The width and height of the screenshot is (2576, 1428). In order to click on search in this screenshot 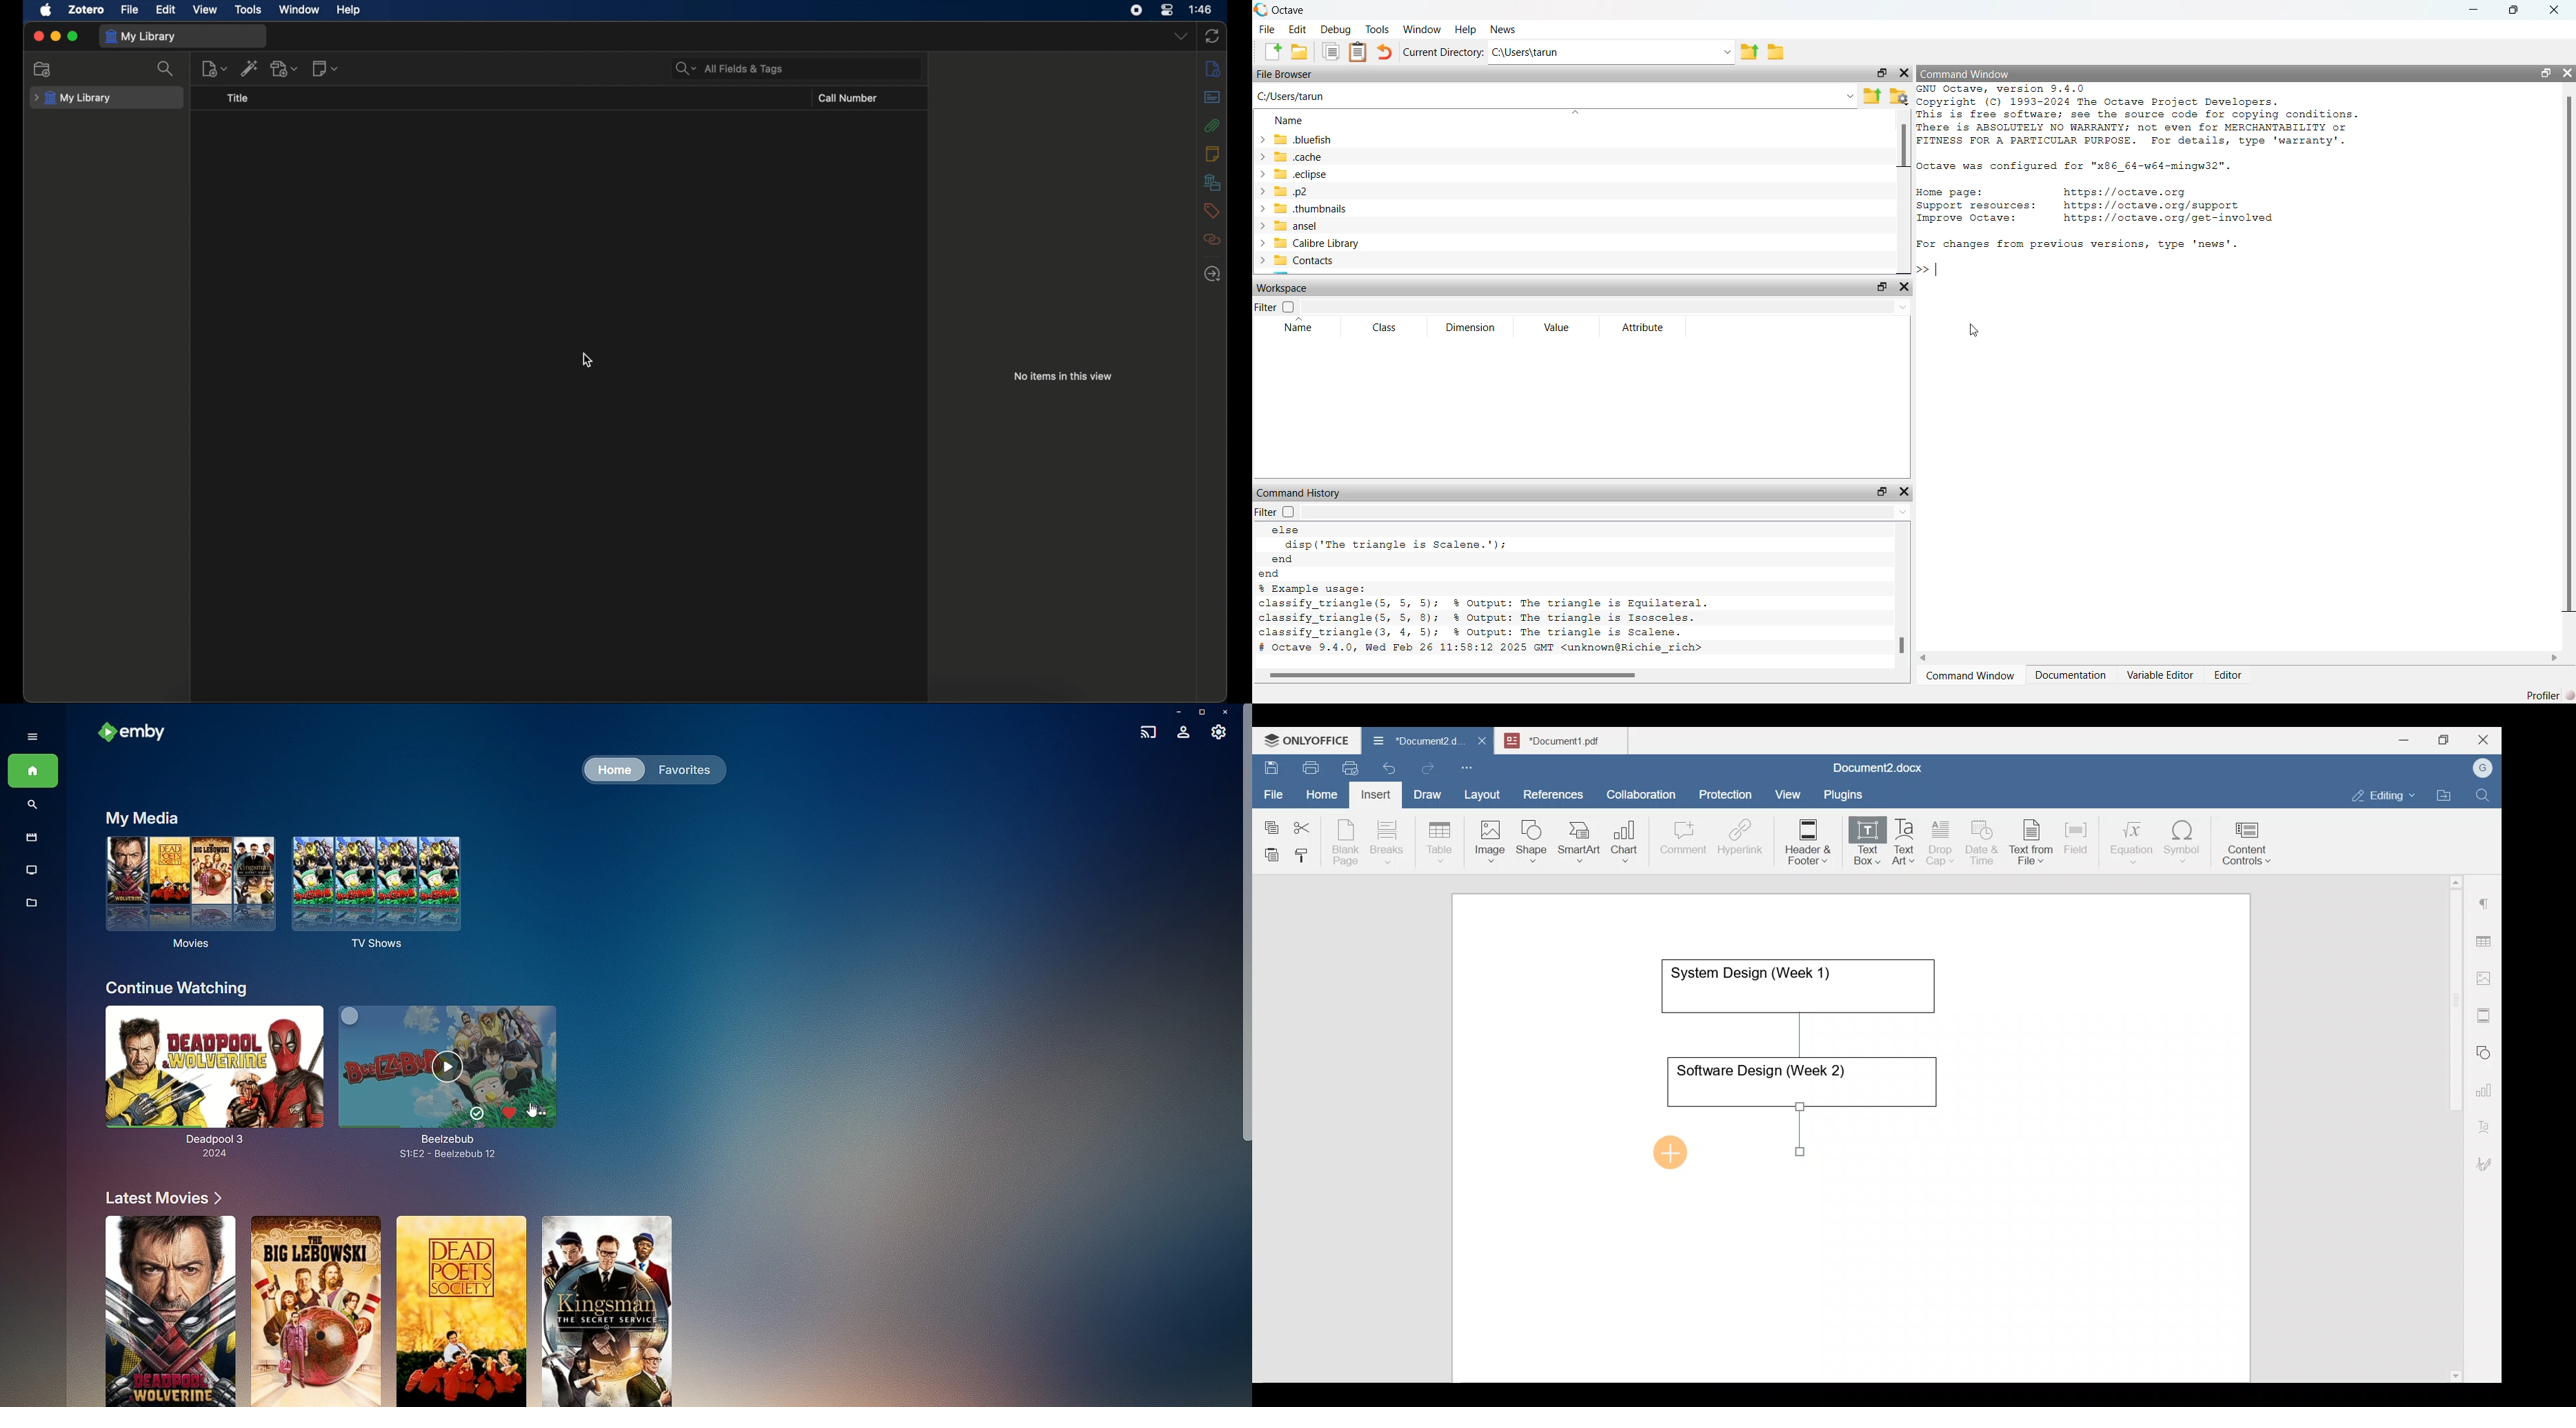, I will do `click(167, 68)`.